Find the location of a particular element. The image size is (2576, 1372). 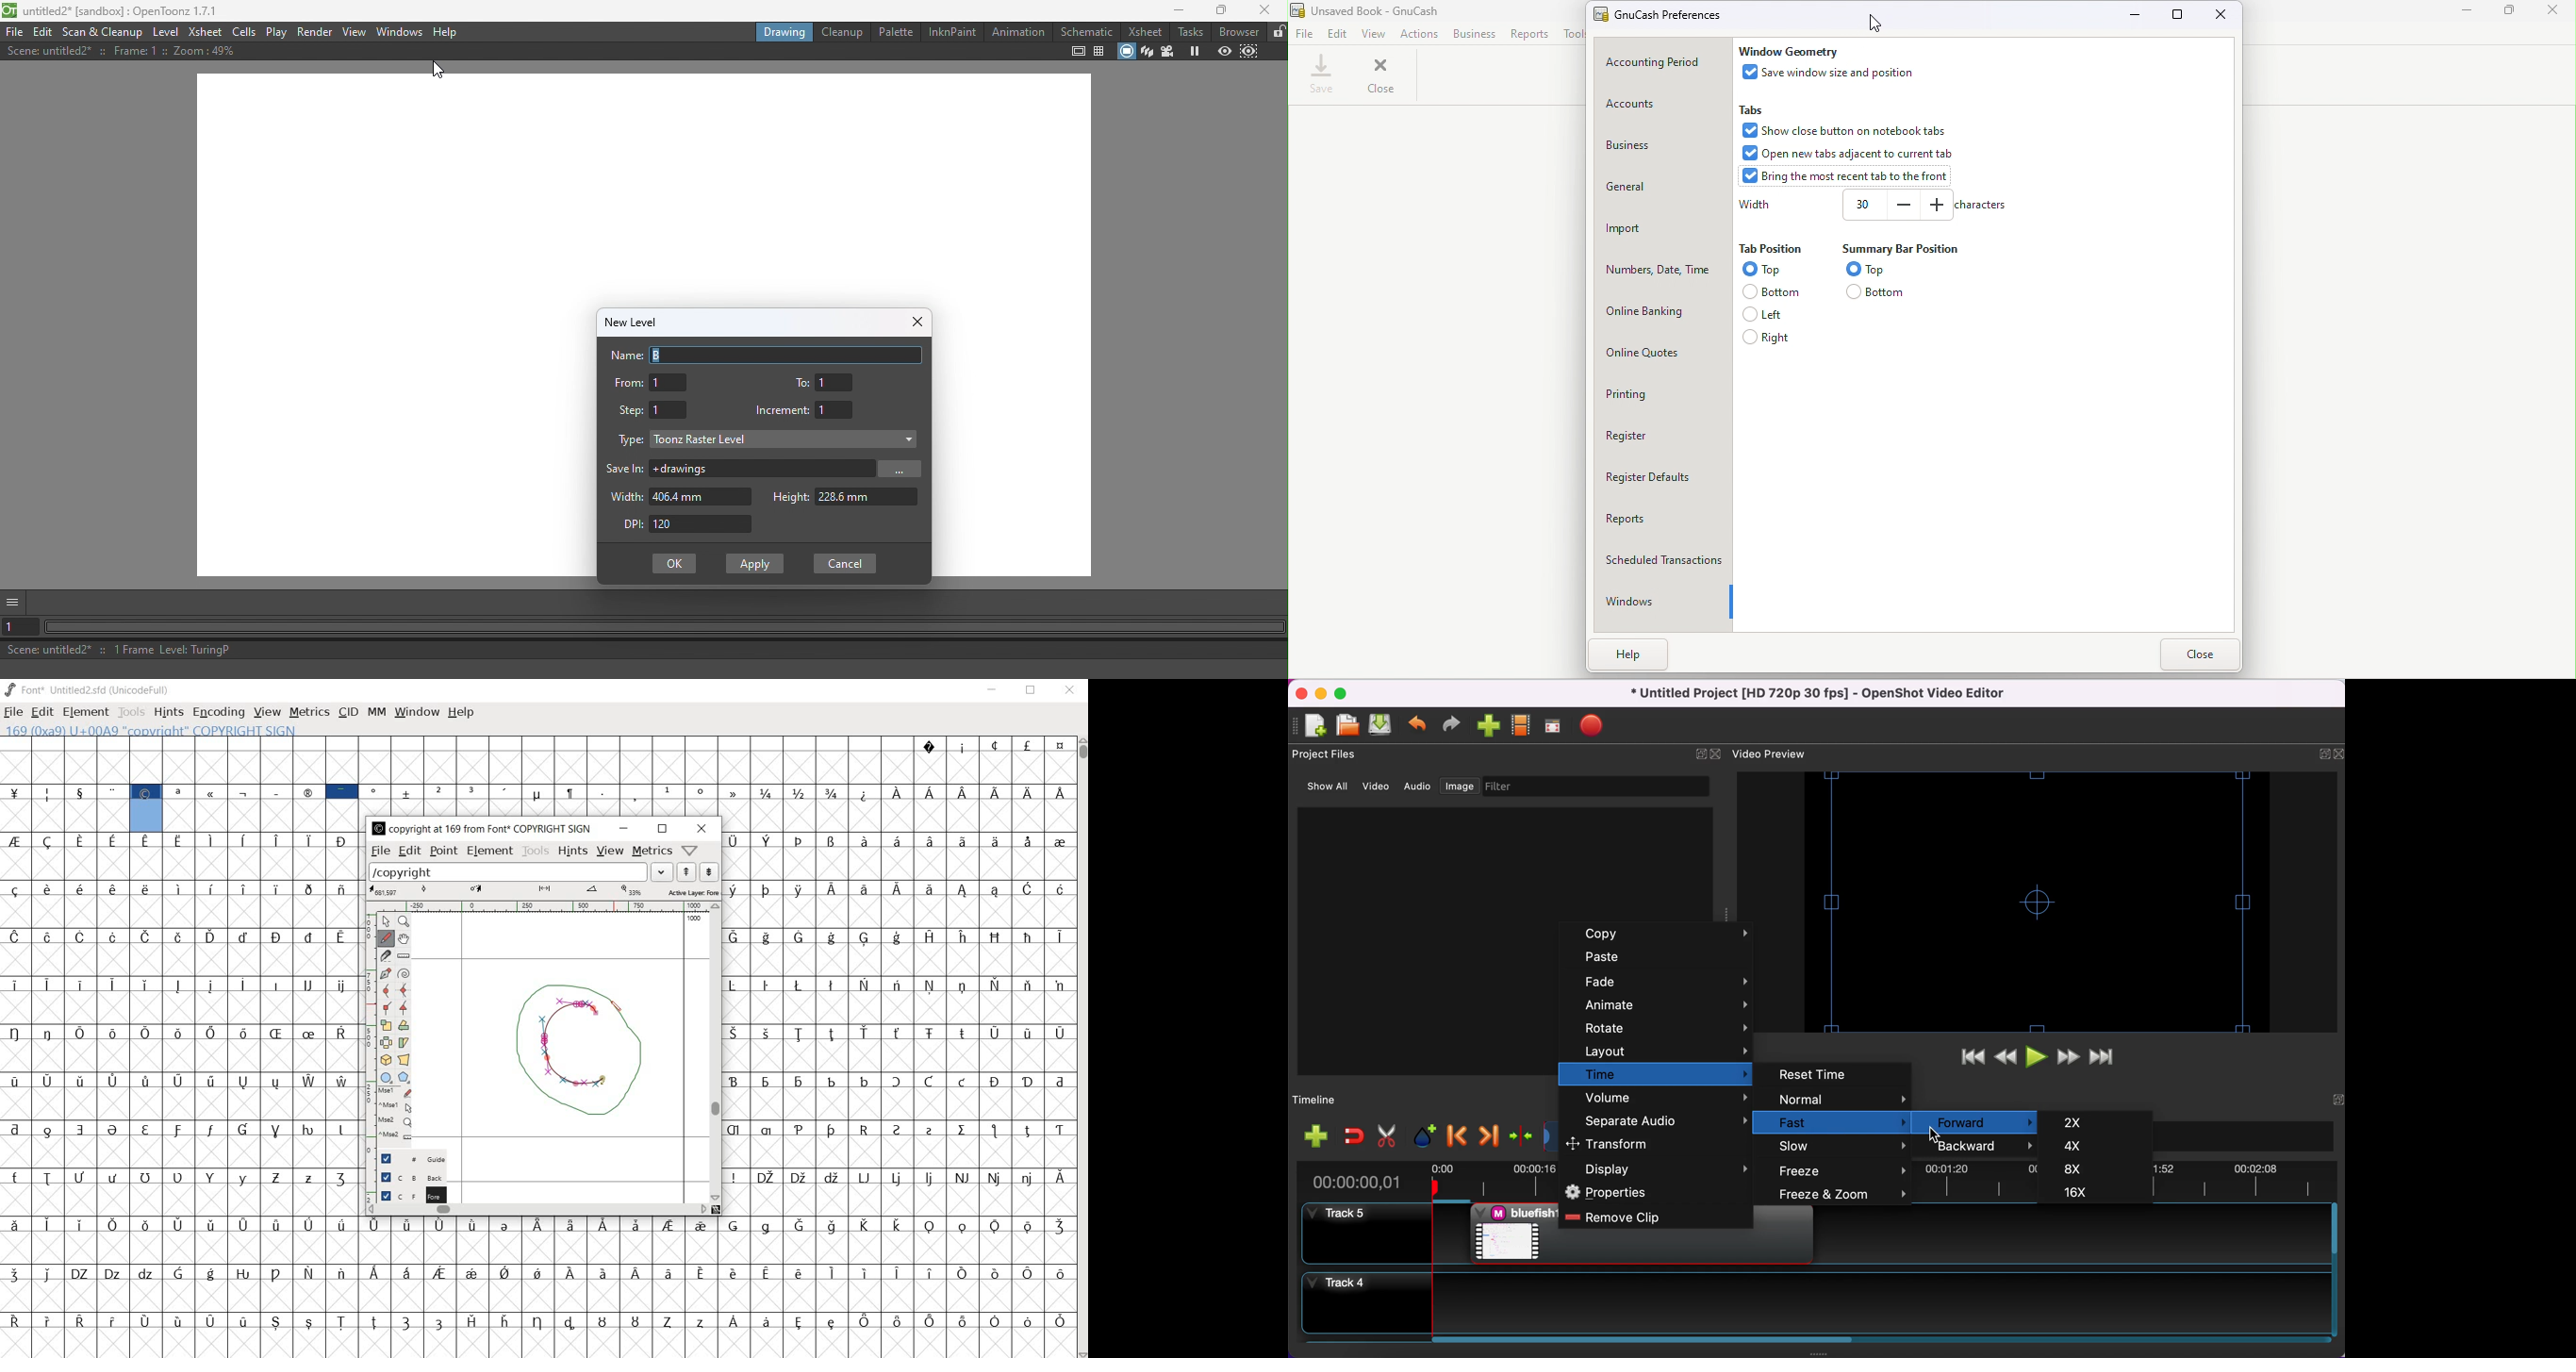

Online quotes is located at coordinates (1664, 351).